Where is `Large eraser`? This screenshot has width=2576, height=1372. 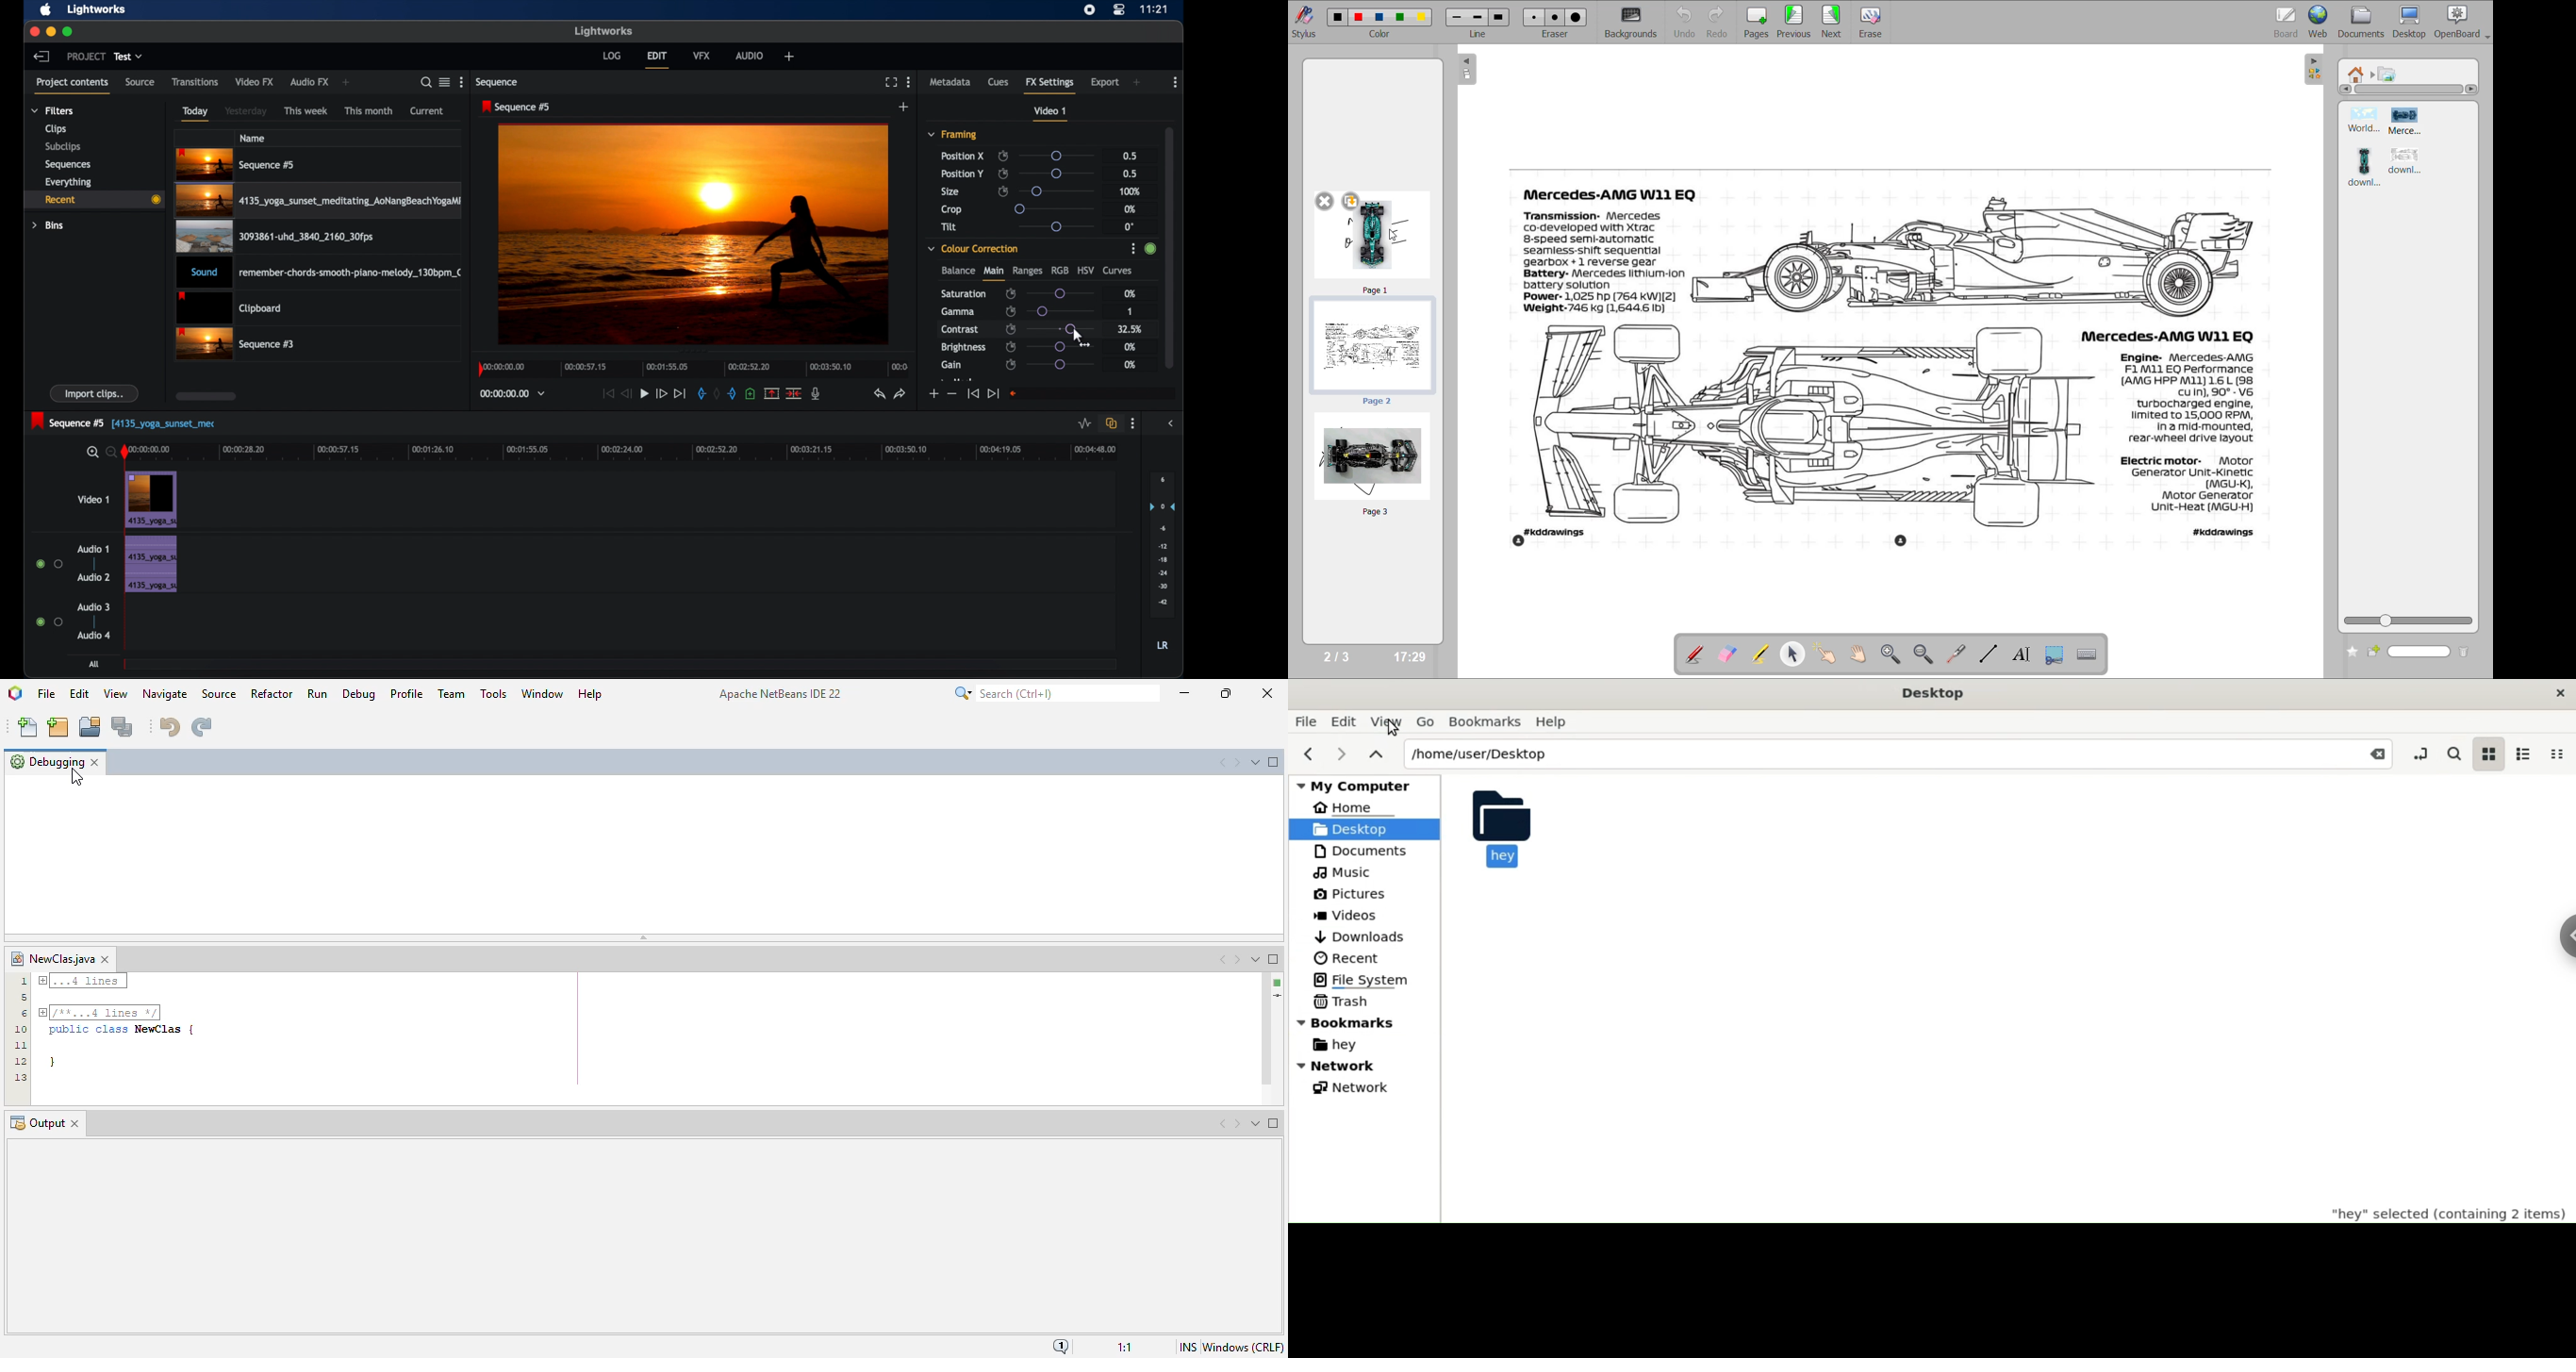
Large eraser is located at coordinates (1577, 16).